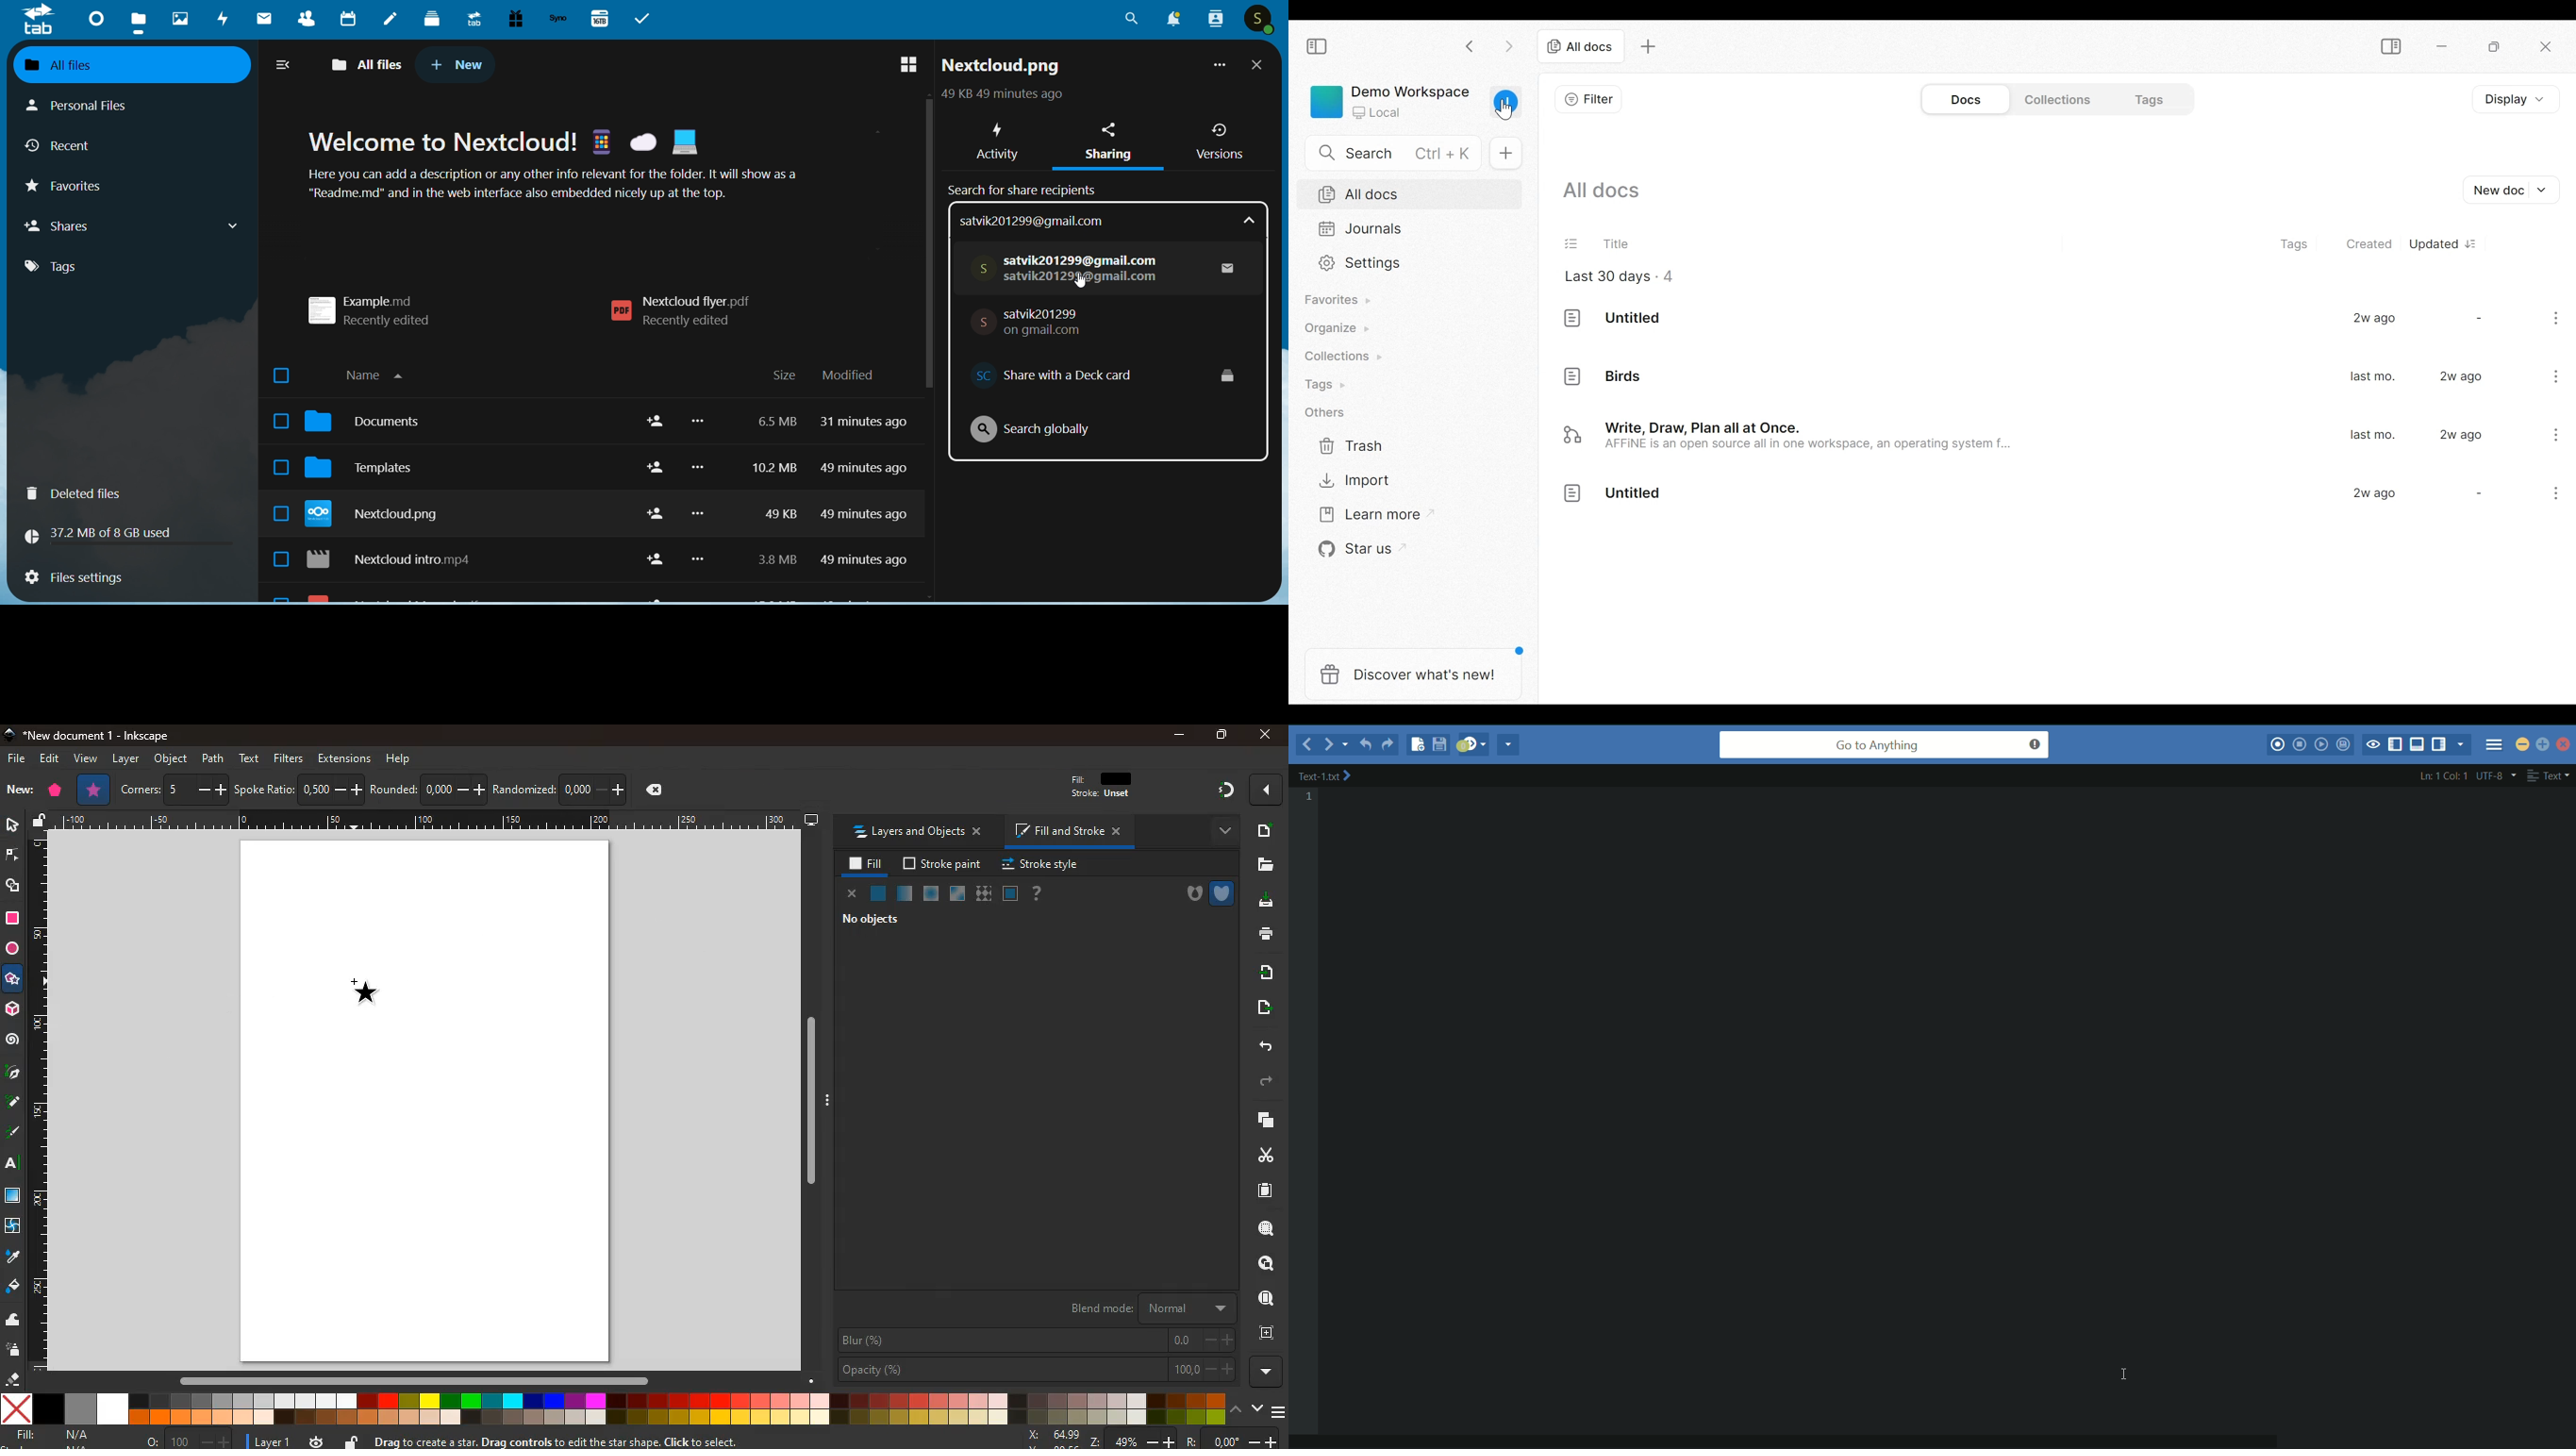 The width and height of the screenshot is (2576, 1456). What do you see at coordinates (1573, 495) in the screenshot?
I see `icon` at bounding box center [1573, 495].